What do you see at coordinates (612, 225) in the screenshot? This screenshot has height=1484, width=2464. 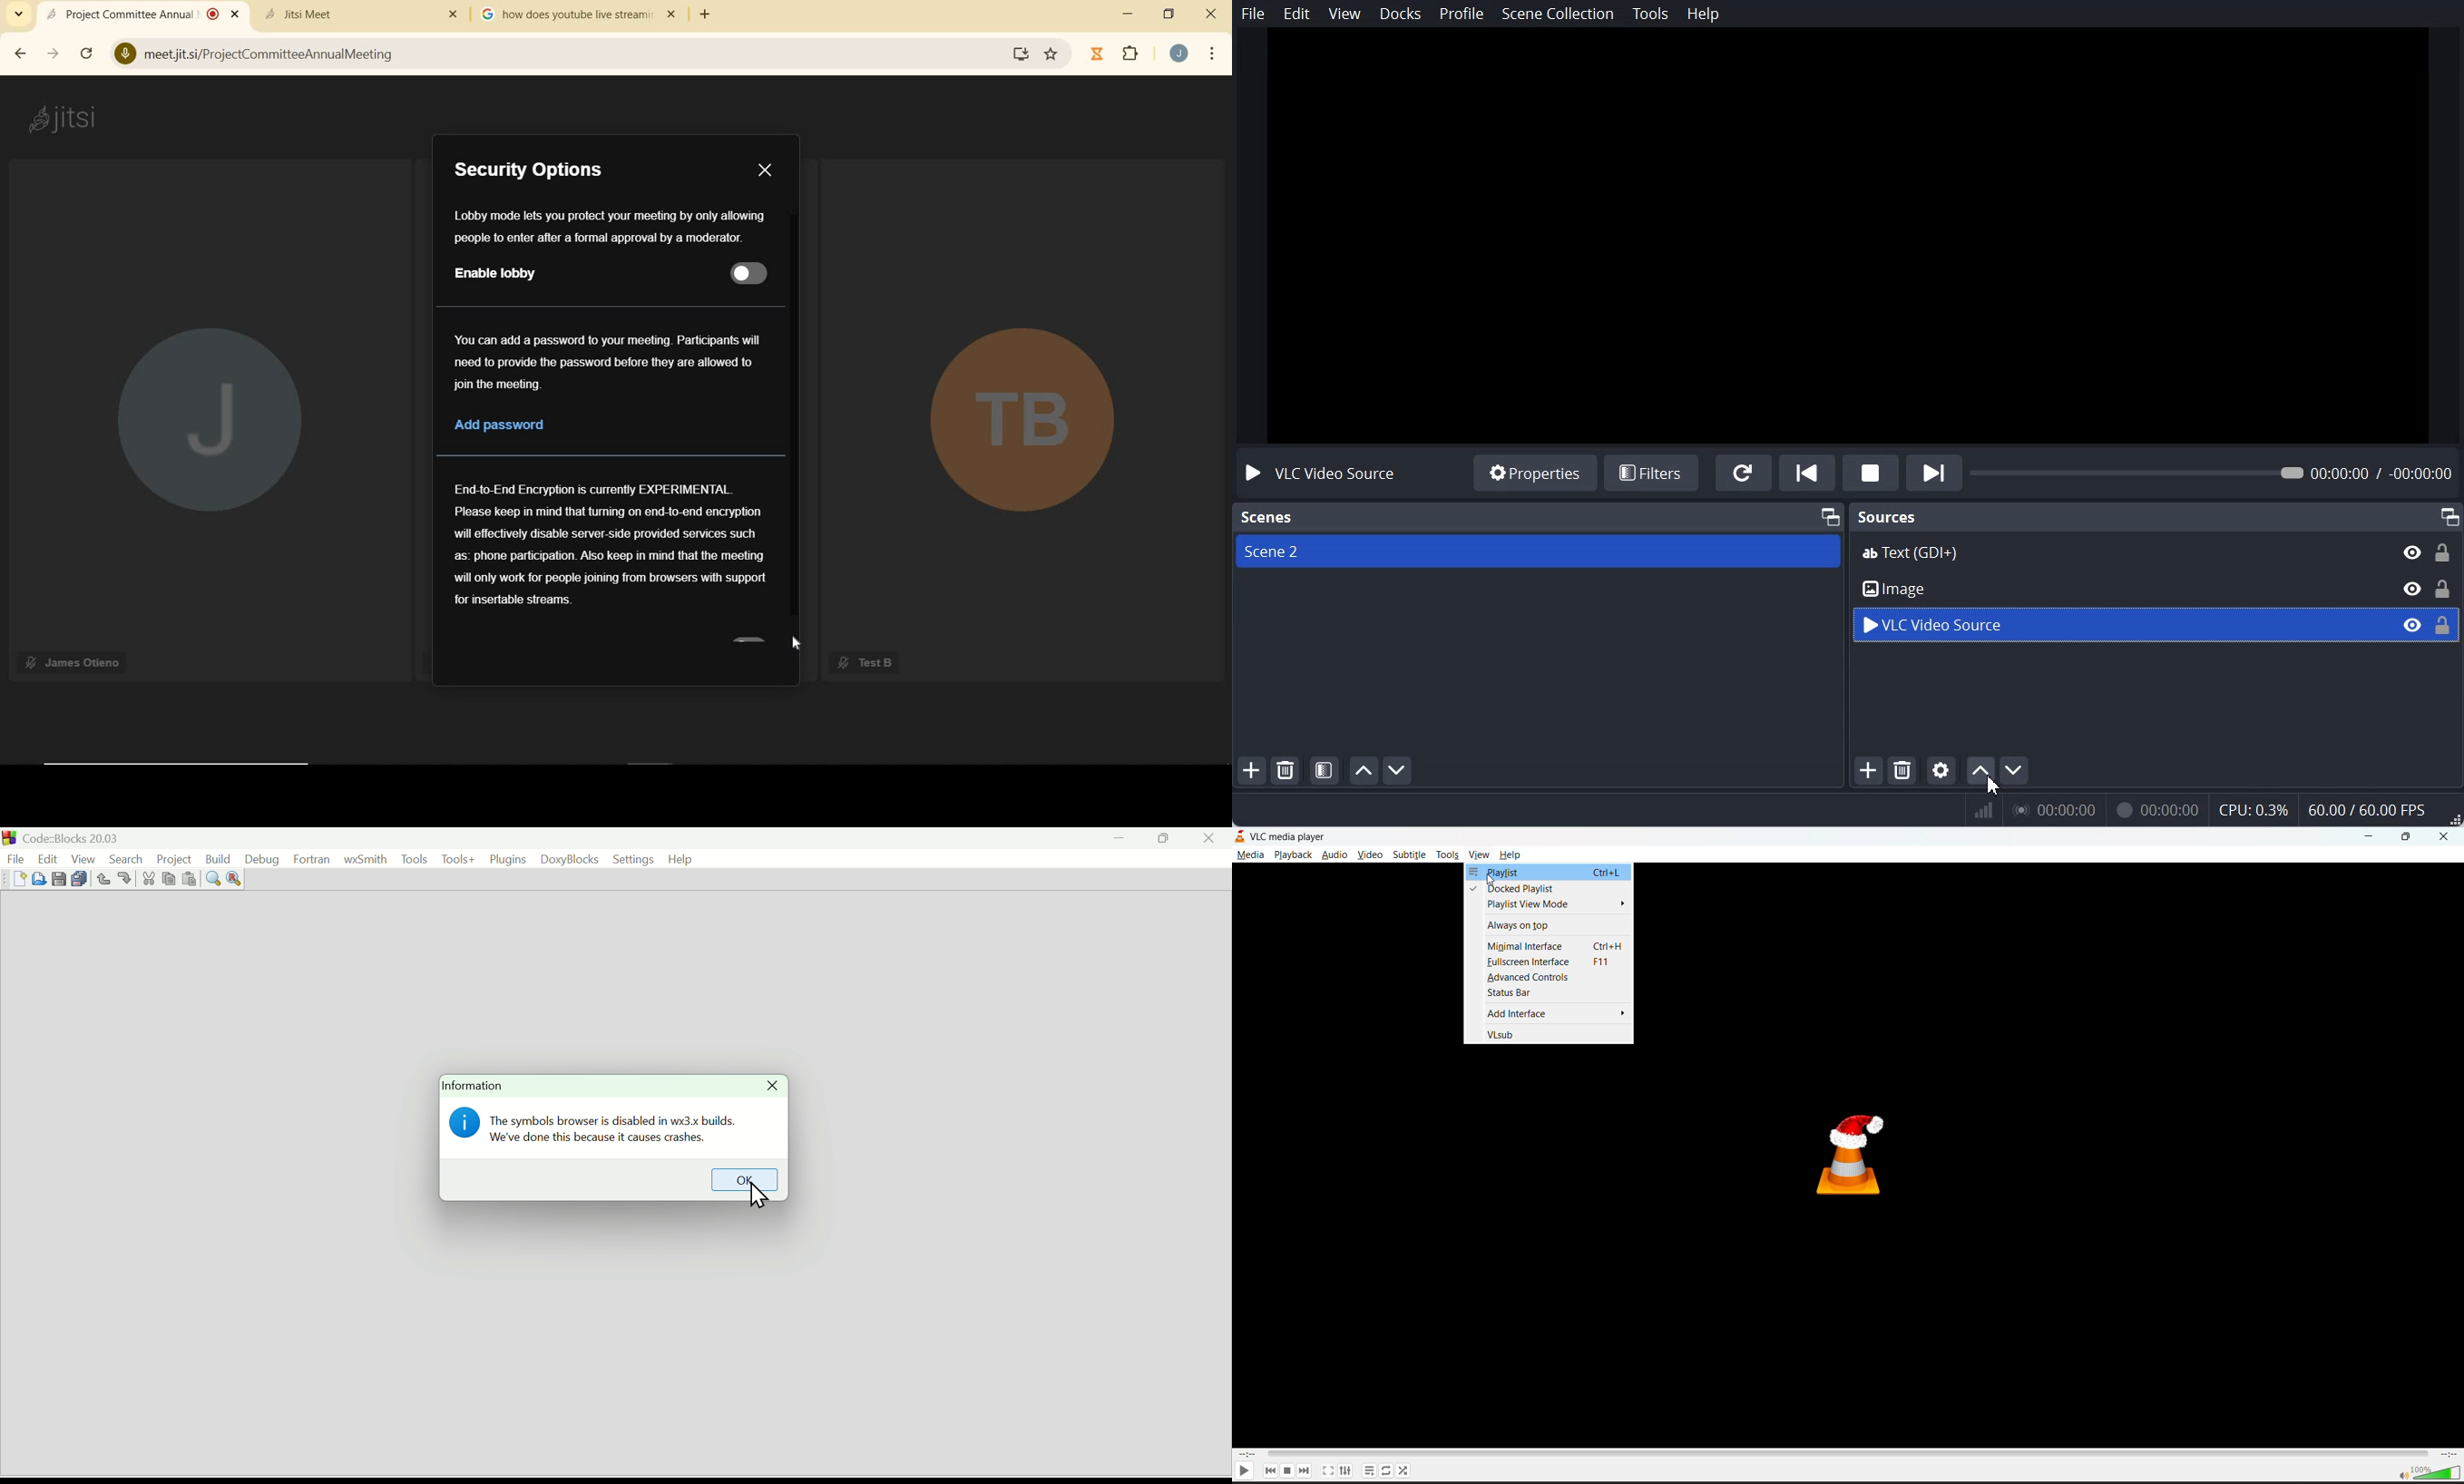 I see `Lobby mode lets you protect your meeting by only allowing
people to enter after a formal approval by a moderator.` at bounding box center [612, 225].